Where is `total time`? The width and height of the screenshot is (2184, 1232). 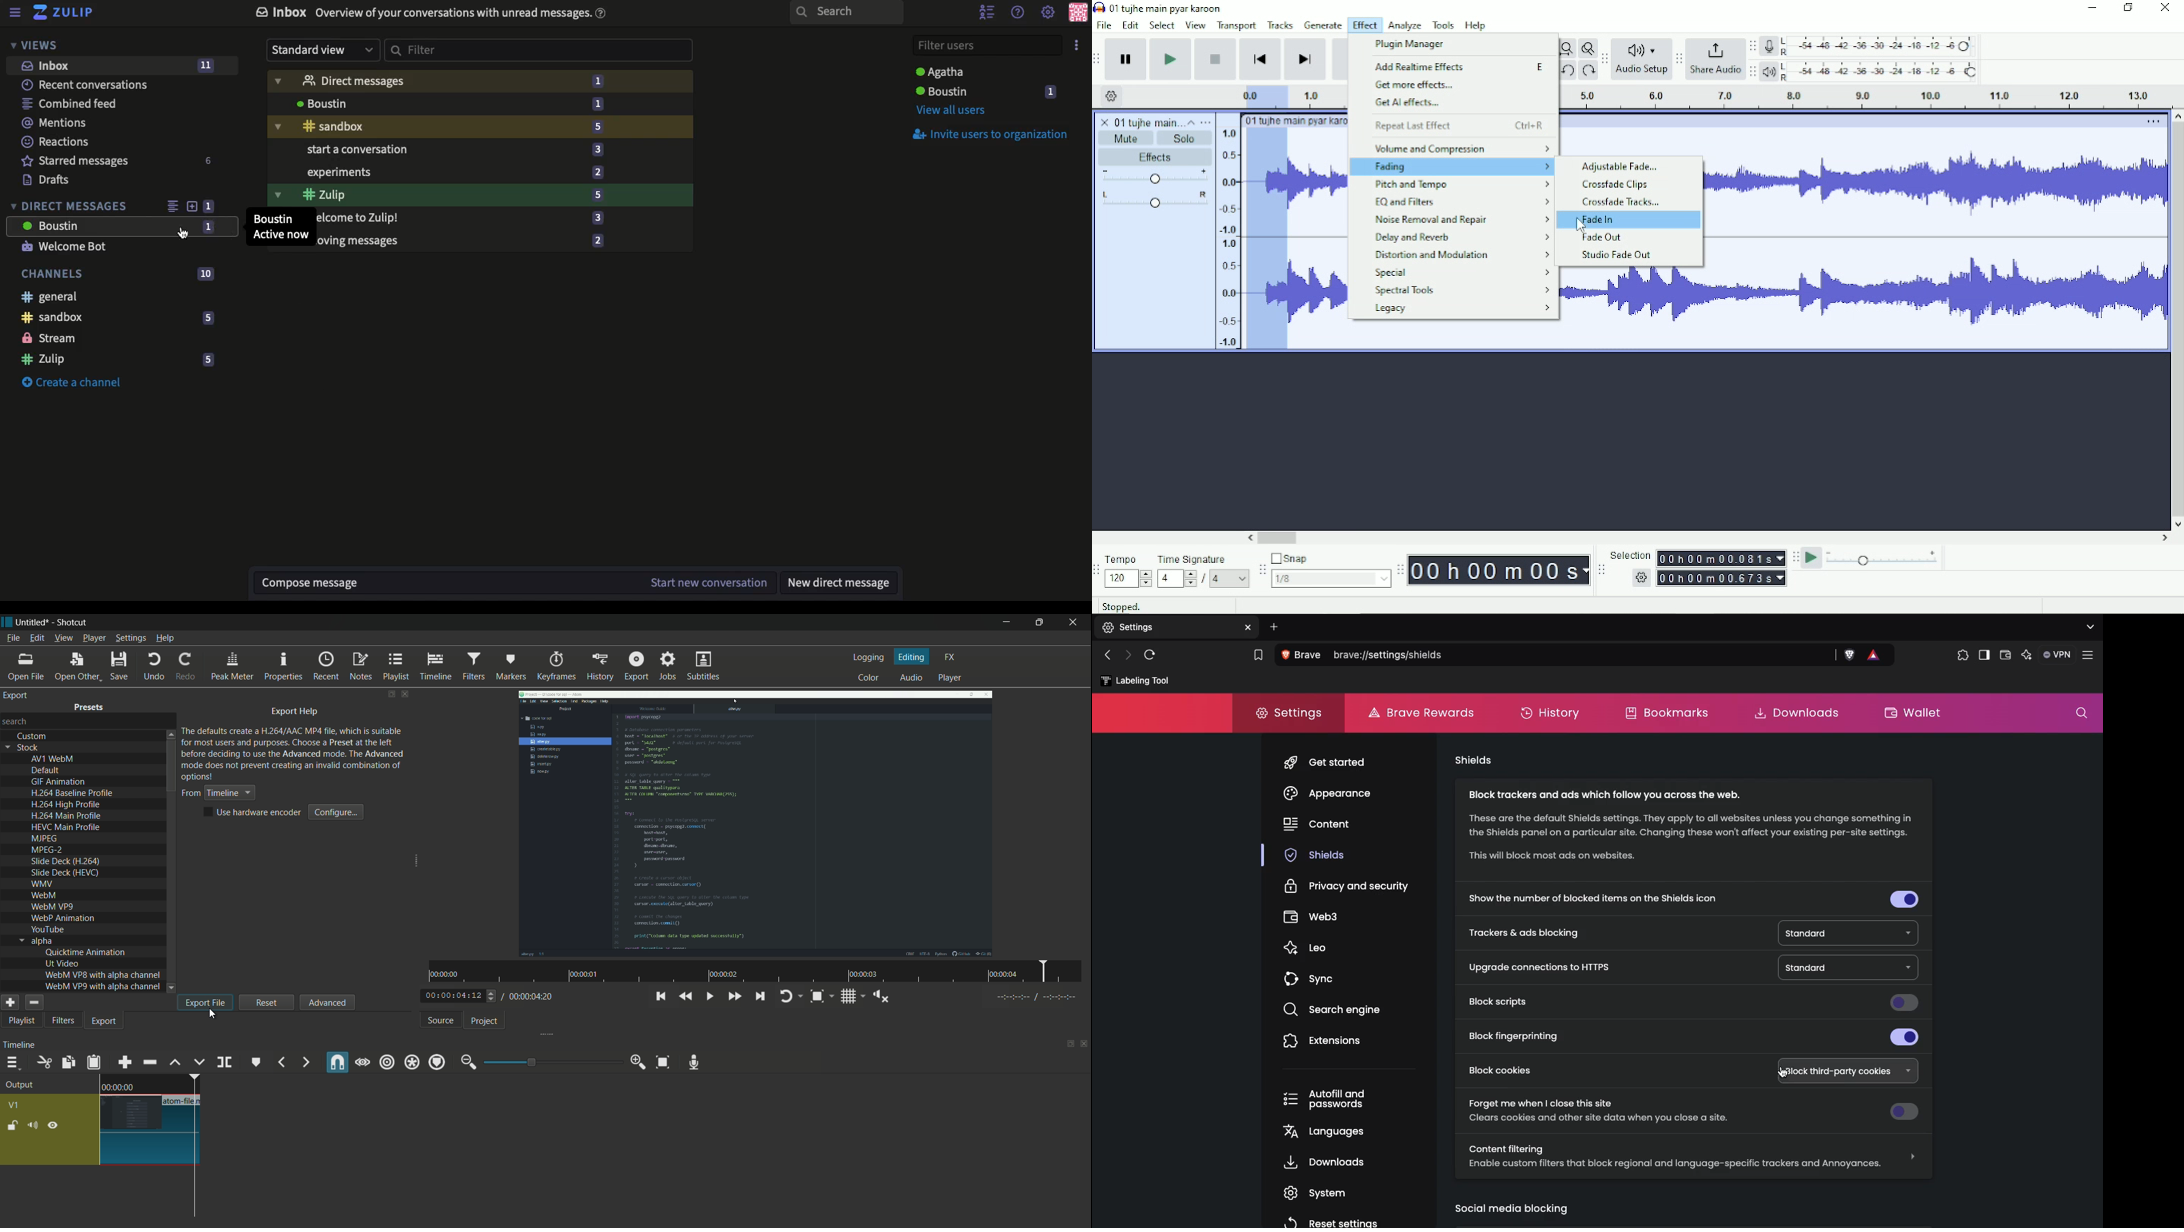 total time is located at coordinates (532, 996).